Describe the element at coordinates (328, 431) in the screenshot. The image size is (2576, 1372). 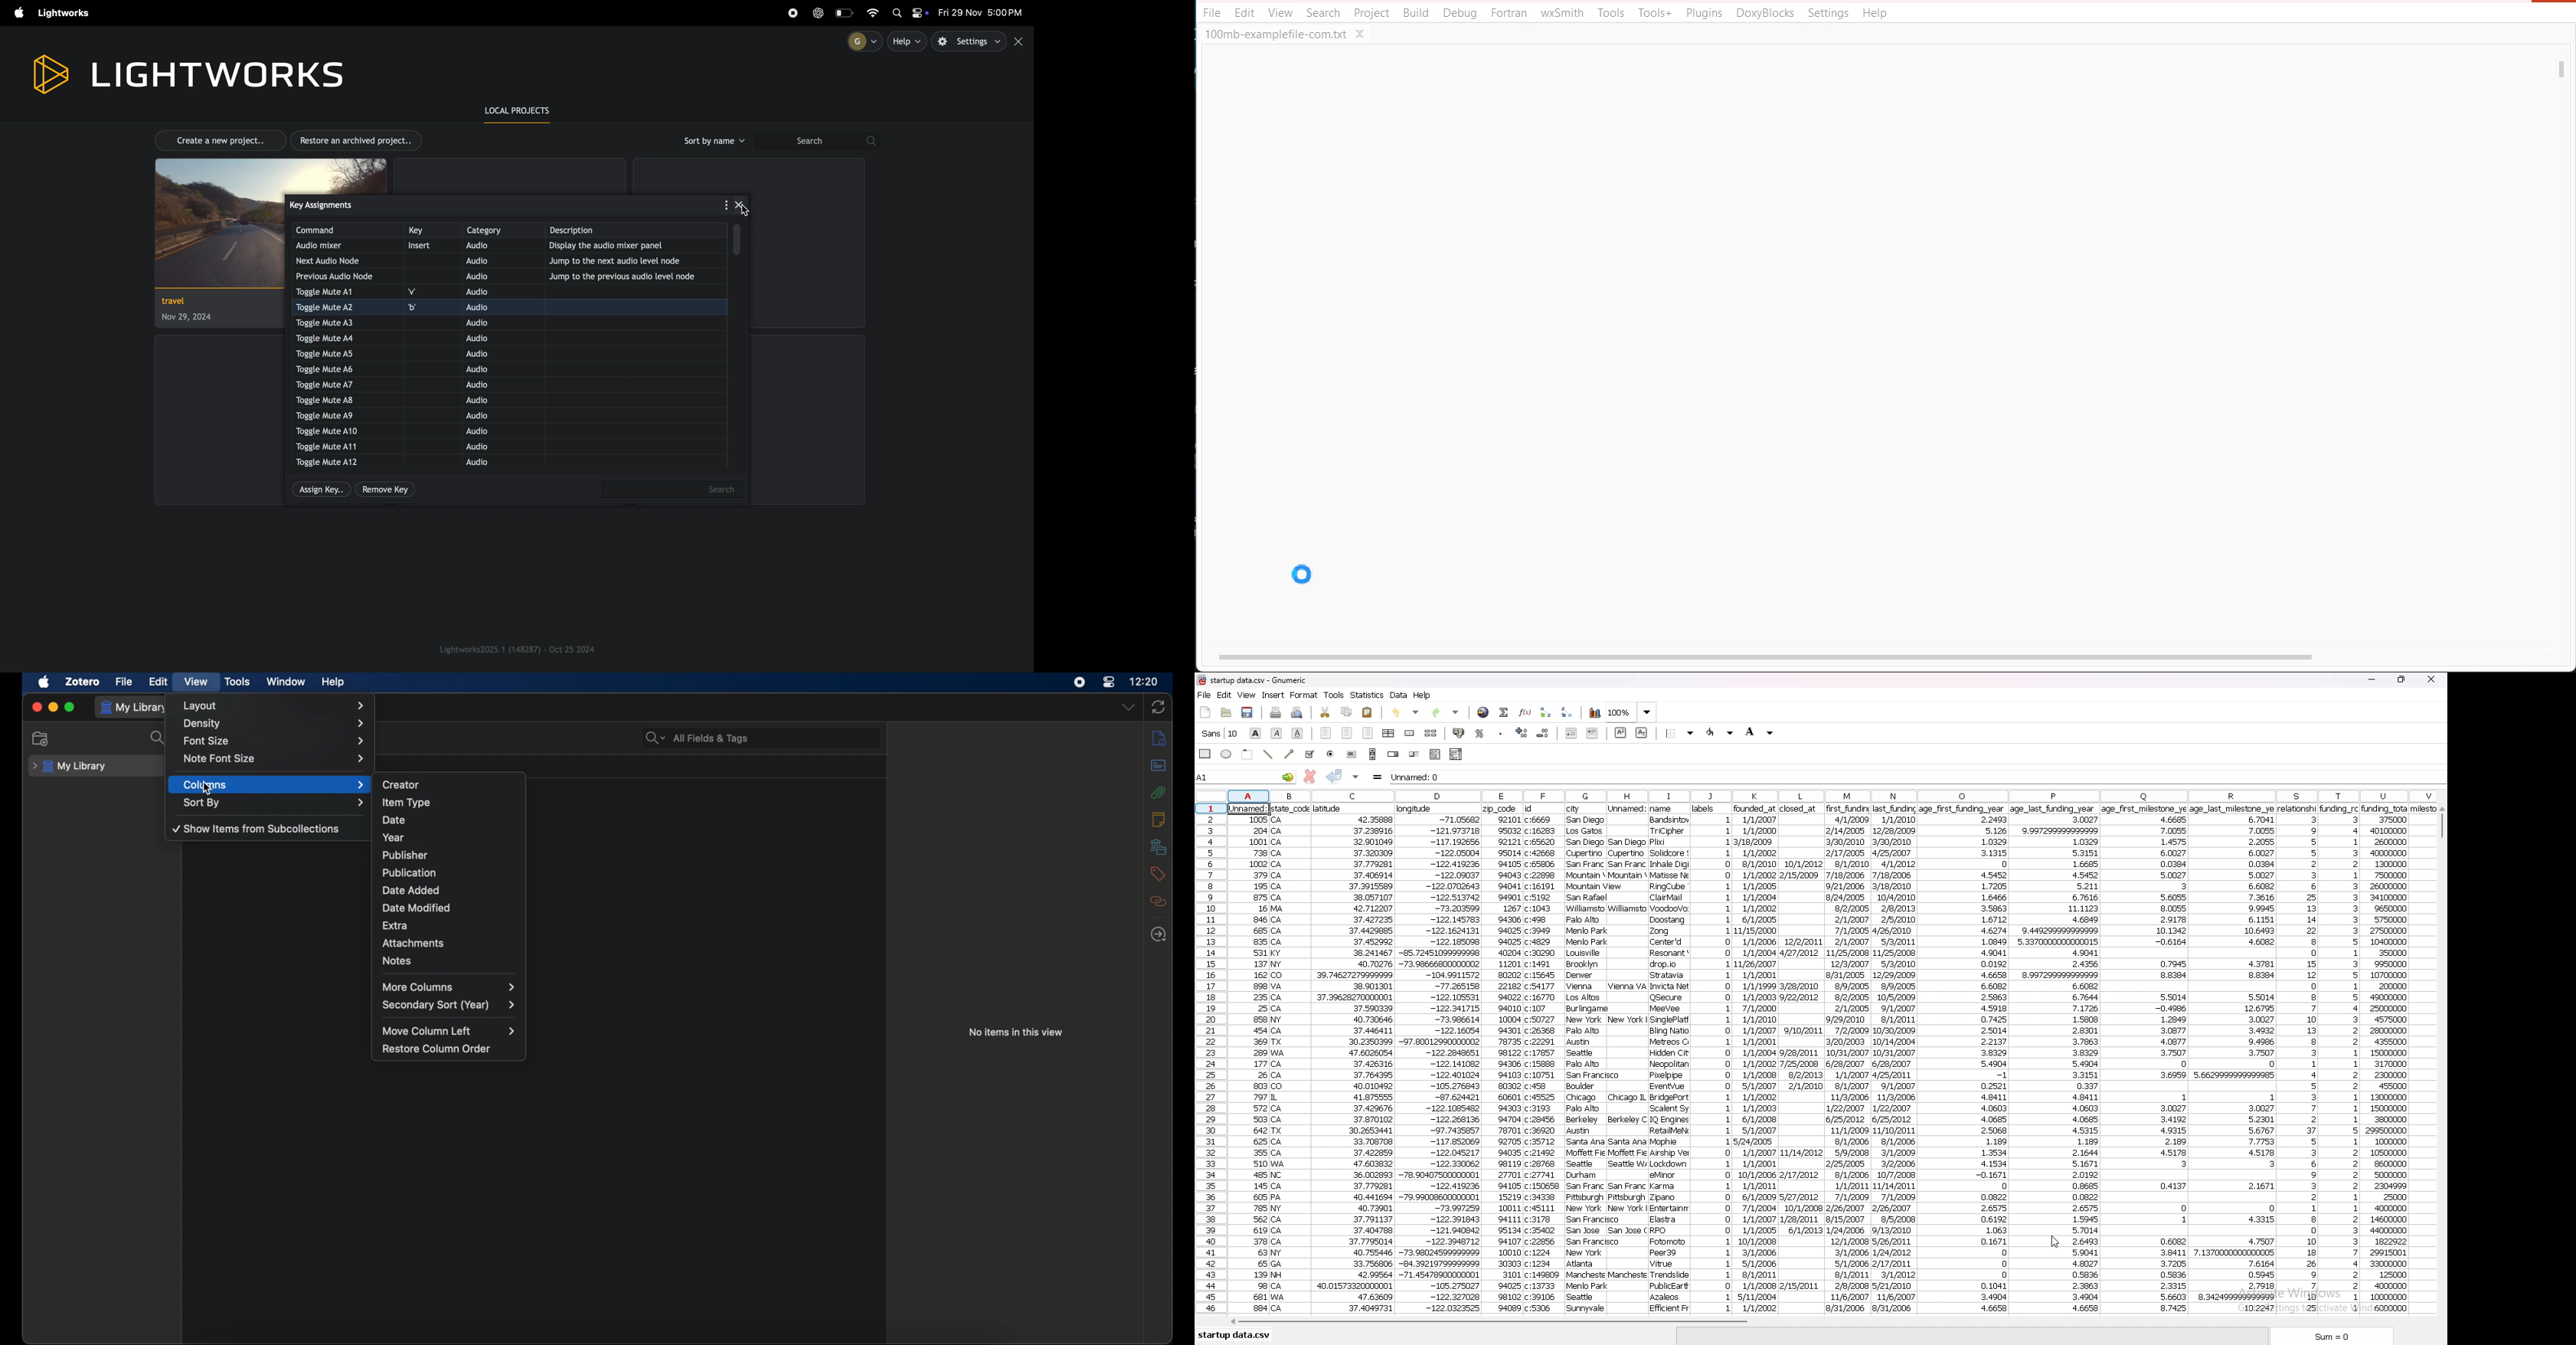
I see `toggle mute A10` at that location.